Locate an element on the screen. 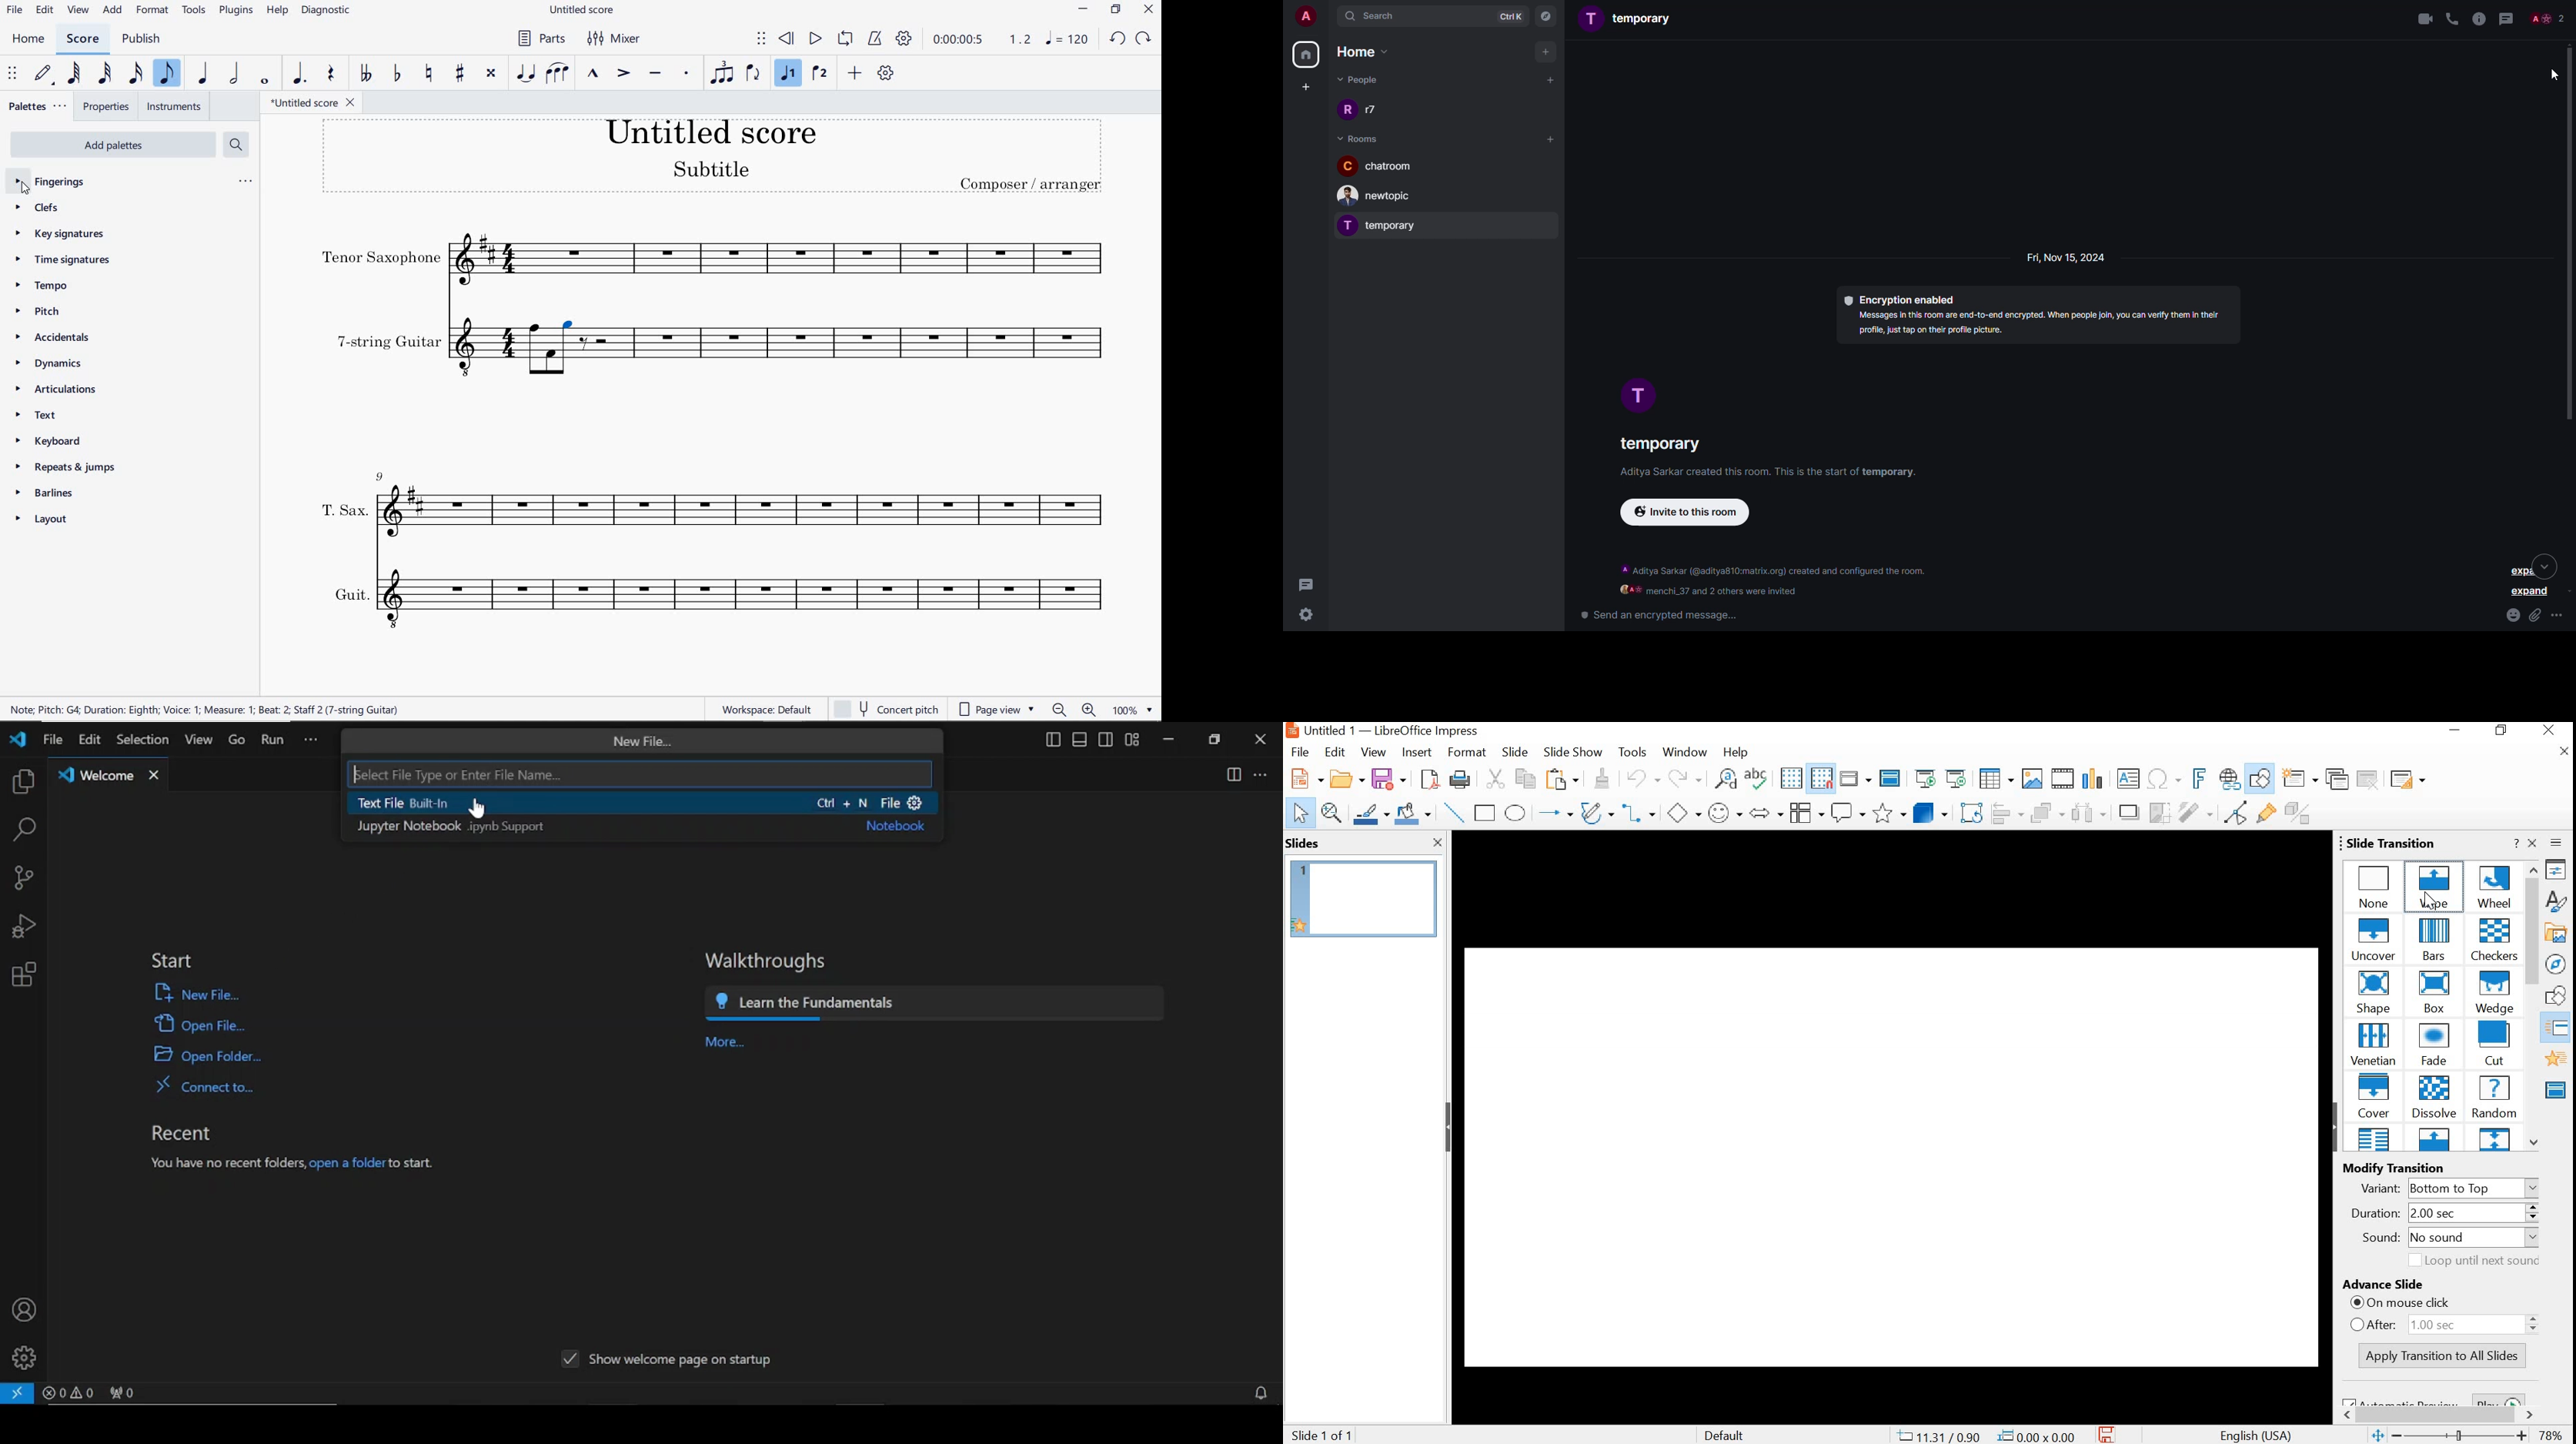 The image size is (2576, 1456). ACCIDENTALS is located at coordinates (59, 338).